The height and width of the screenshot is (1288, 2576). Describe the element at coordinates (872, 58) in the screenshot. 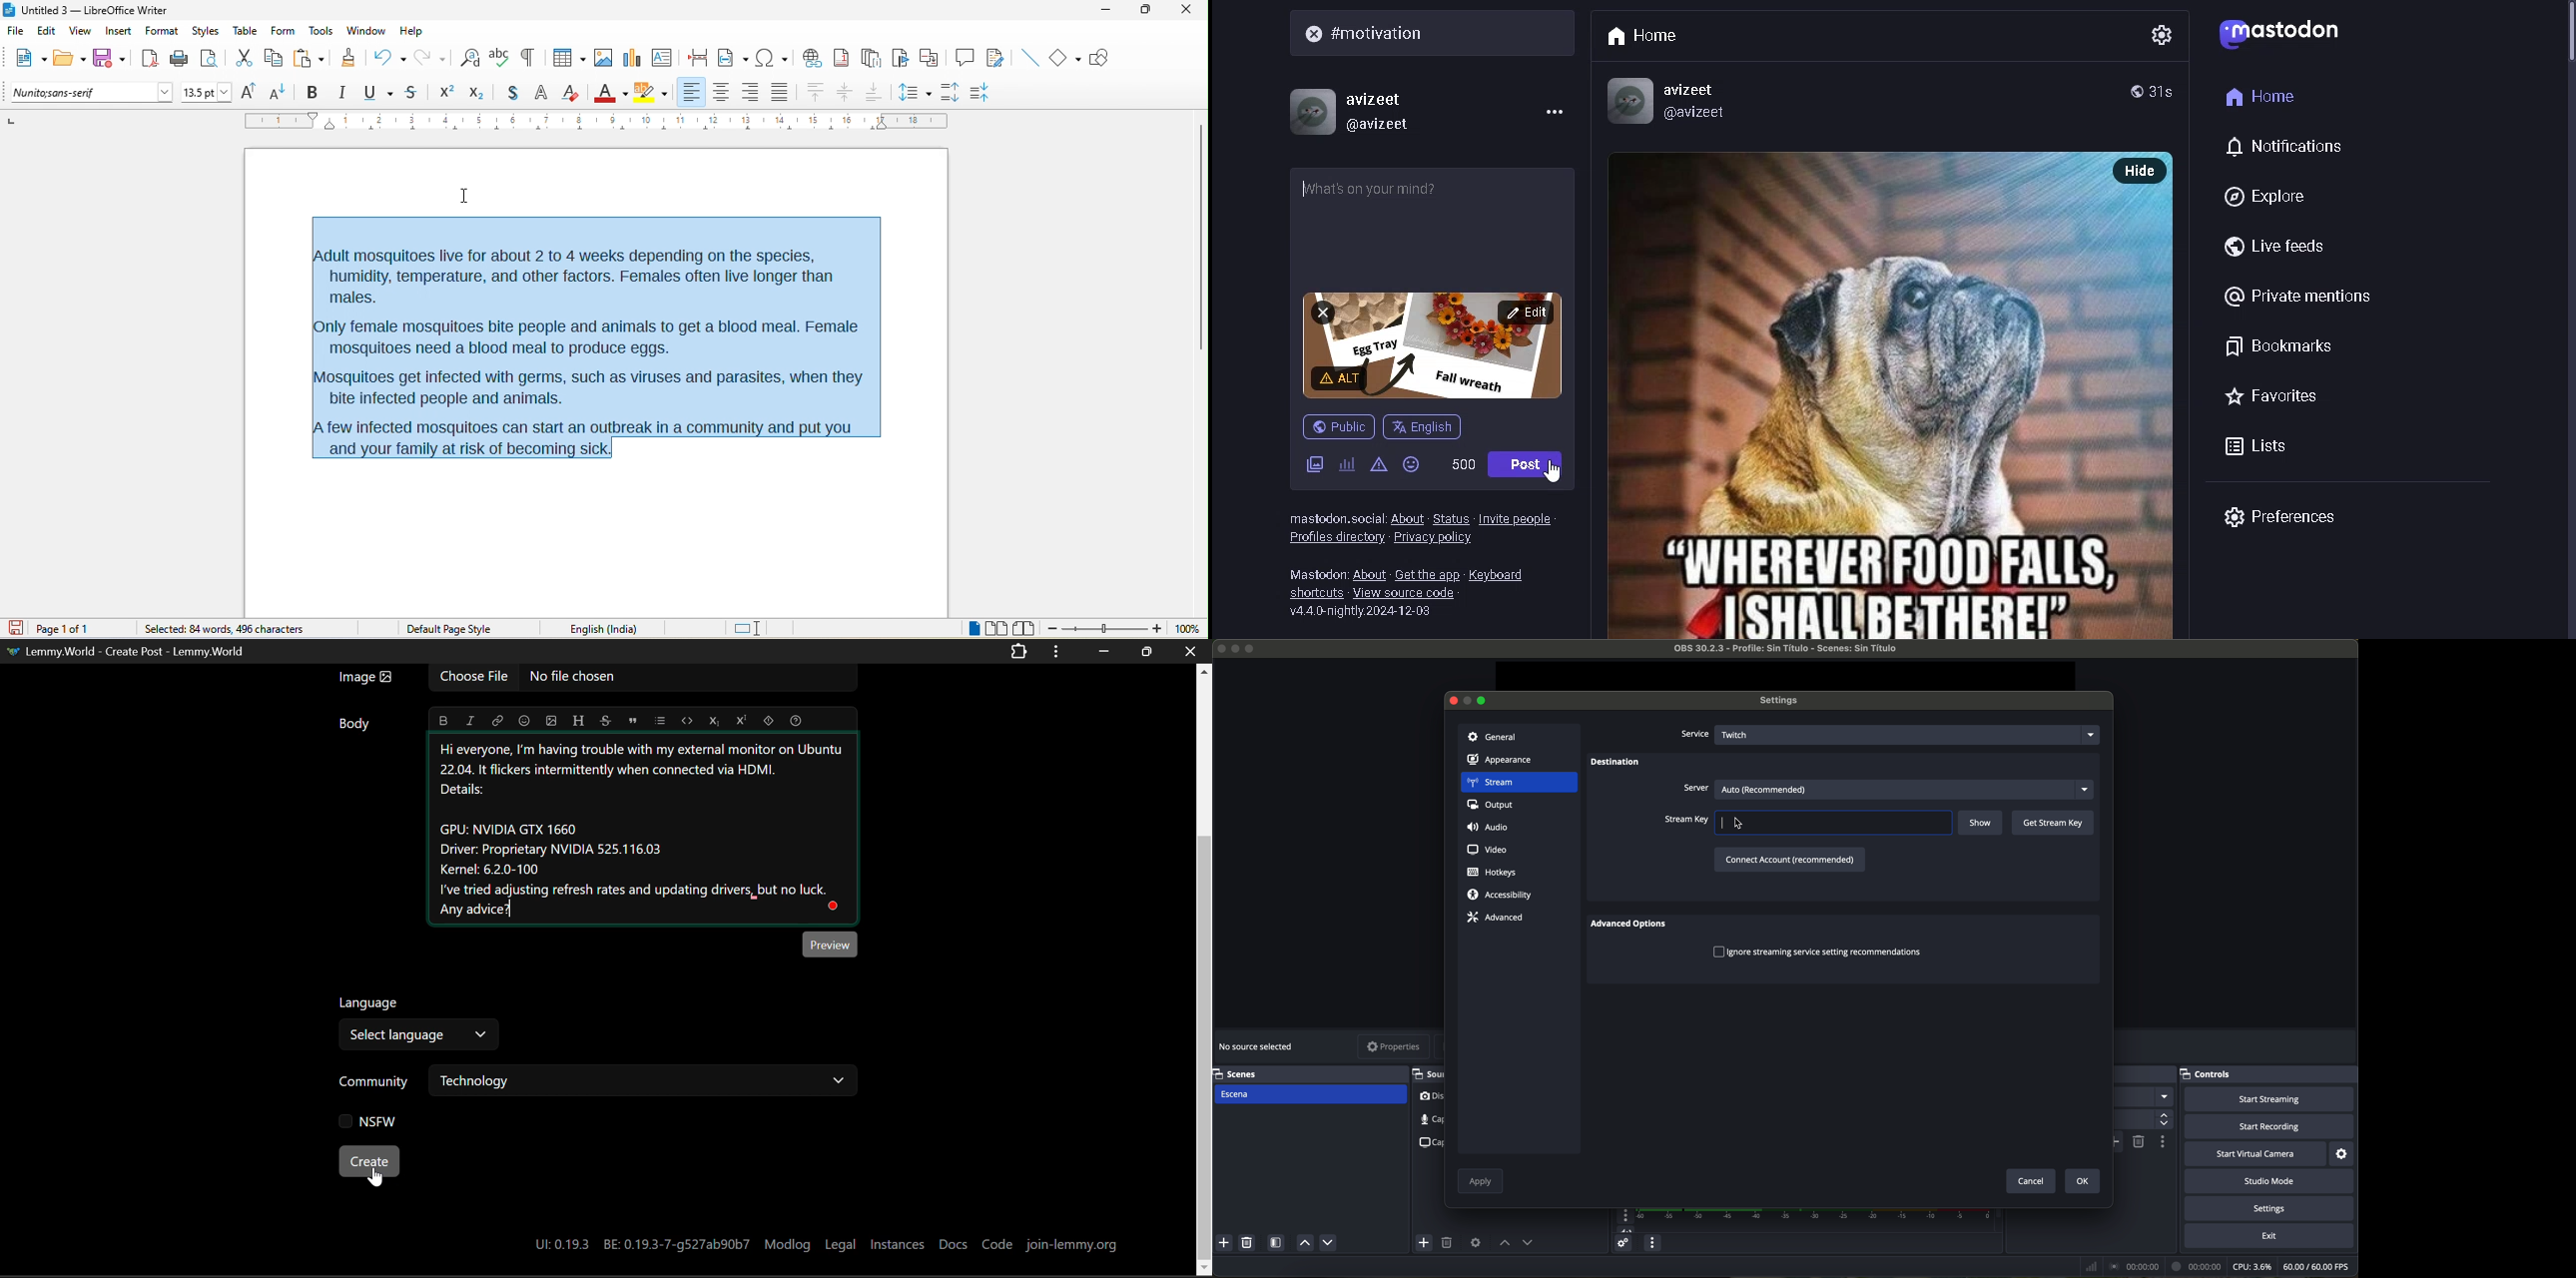

I see `endnote` at that location.